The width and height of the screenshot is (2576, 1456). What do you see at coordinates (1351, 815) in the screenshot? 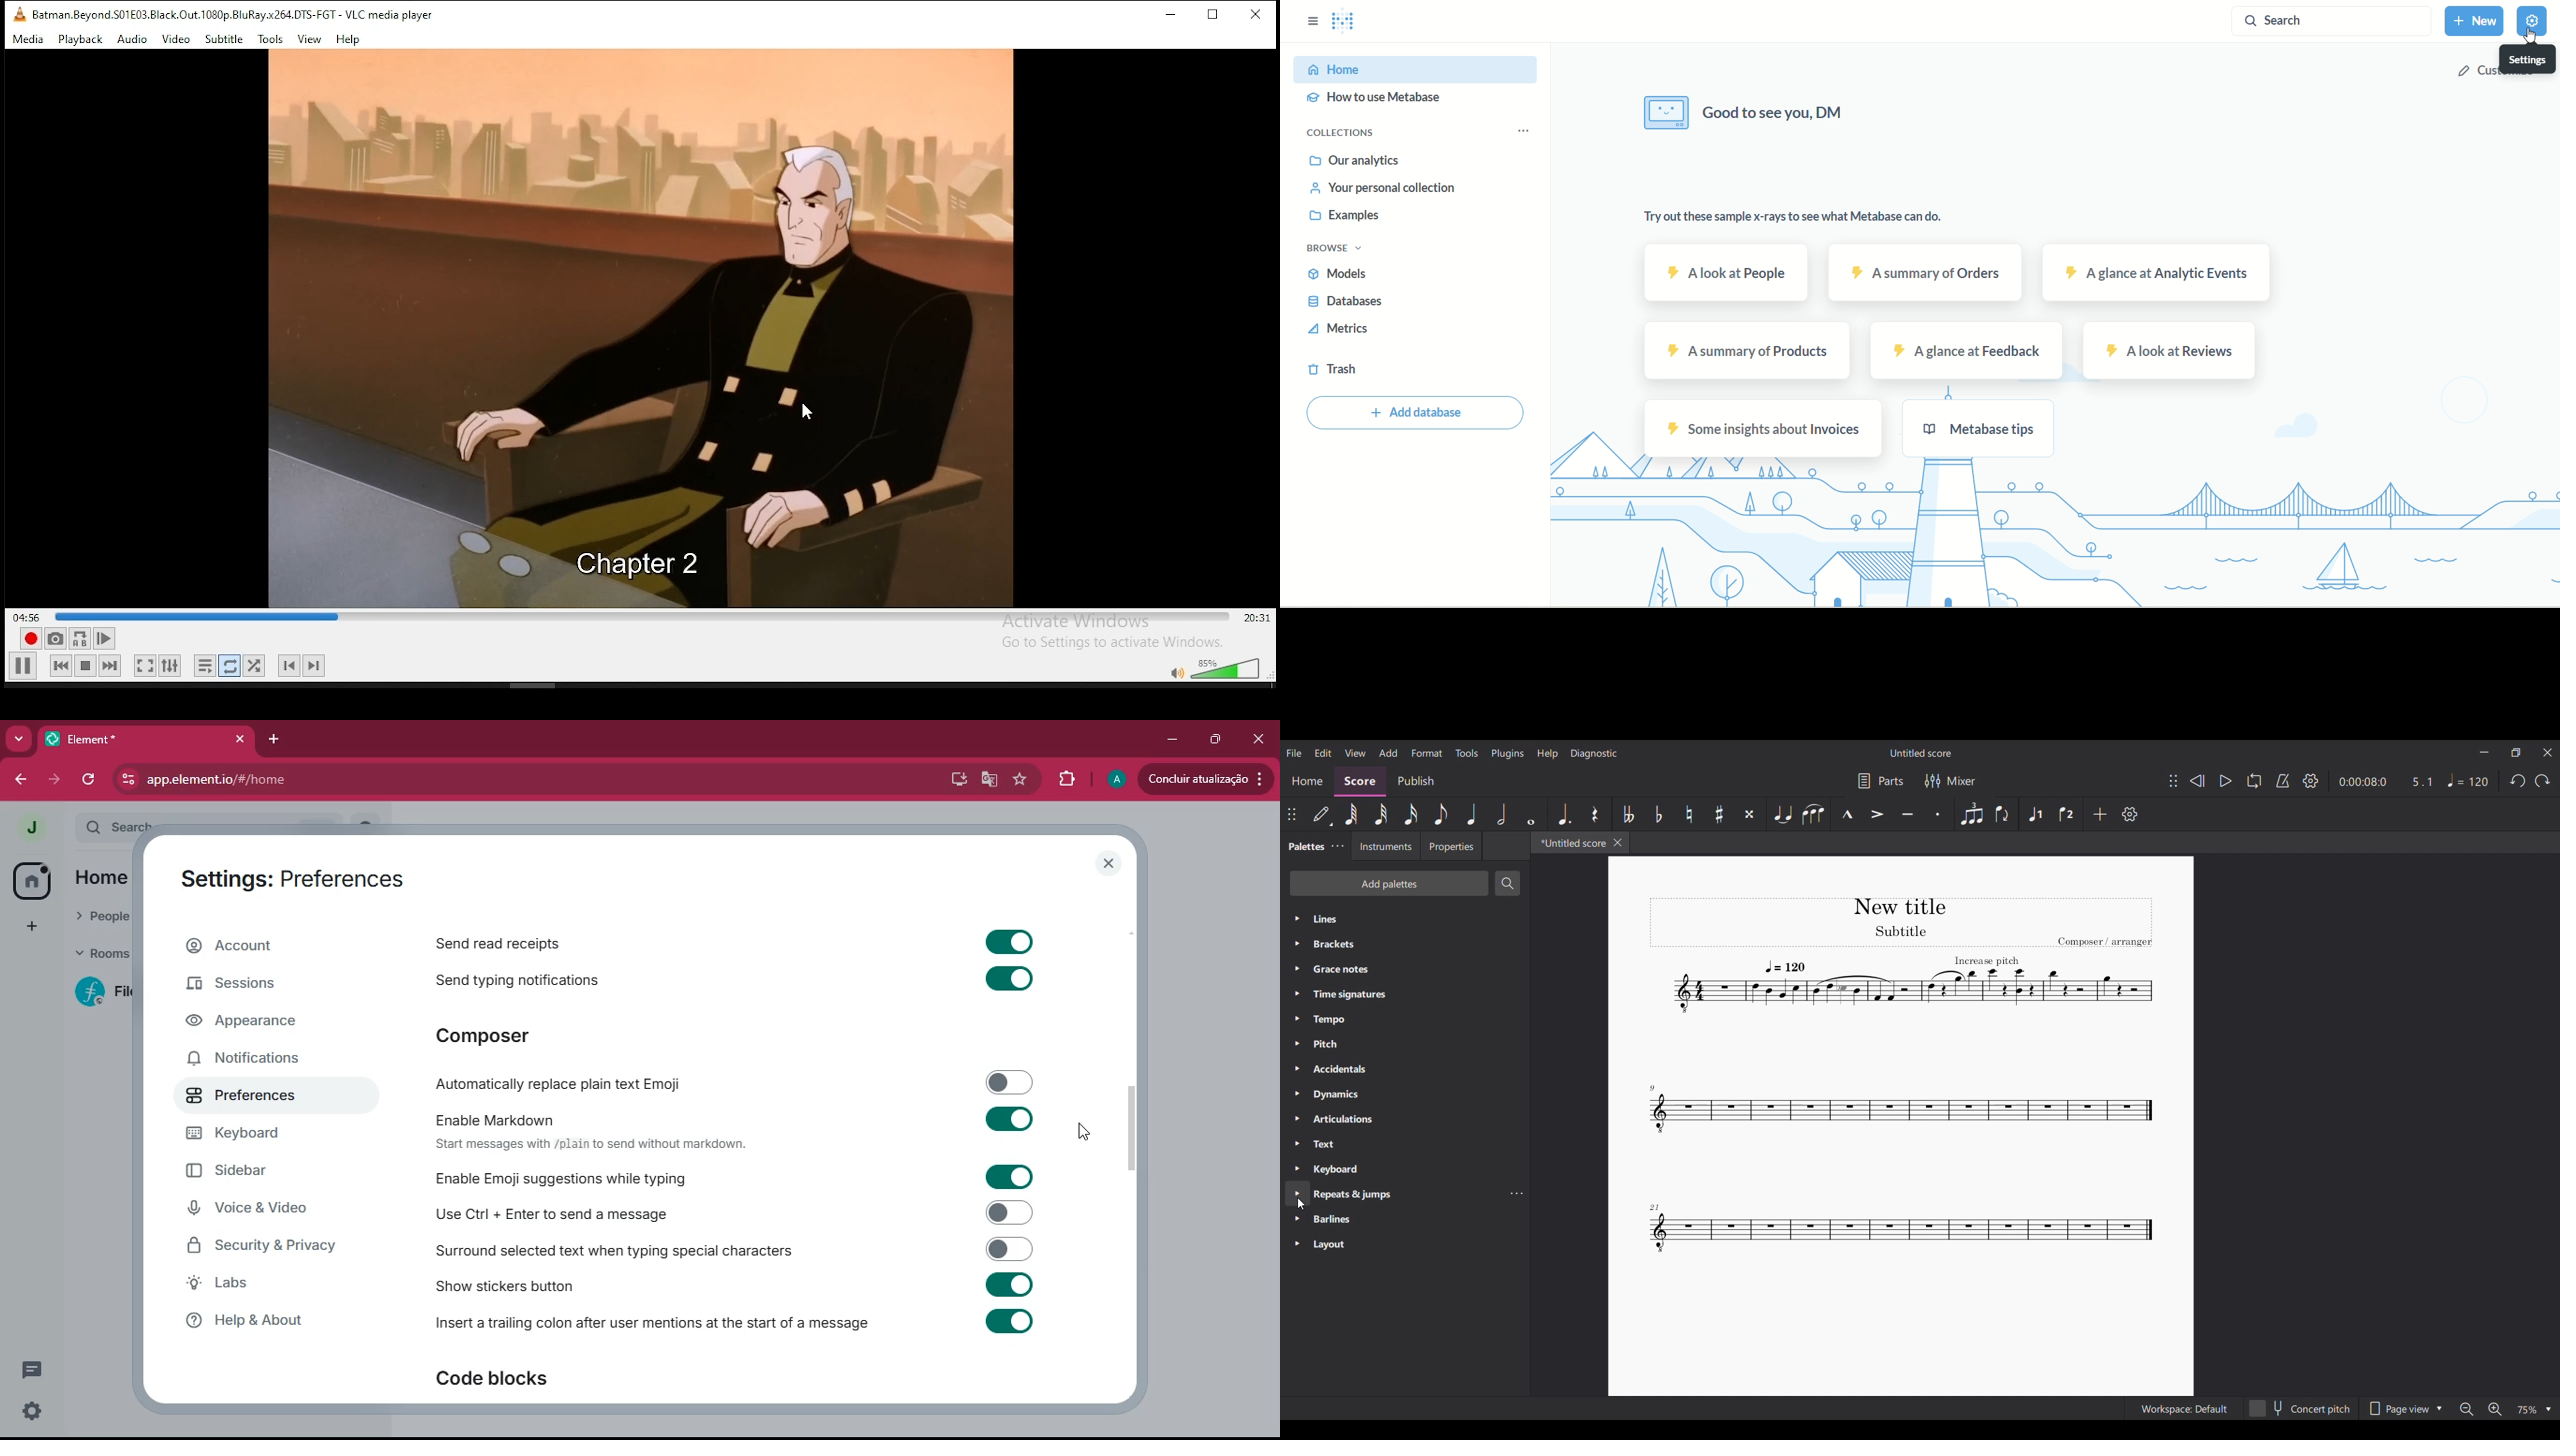
I see `64th note` at bounding box center [1351, 815].